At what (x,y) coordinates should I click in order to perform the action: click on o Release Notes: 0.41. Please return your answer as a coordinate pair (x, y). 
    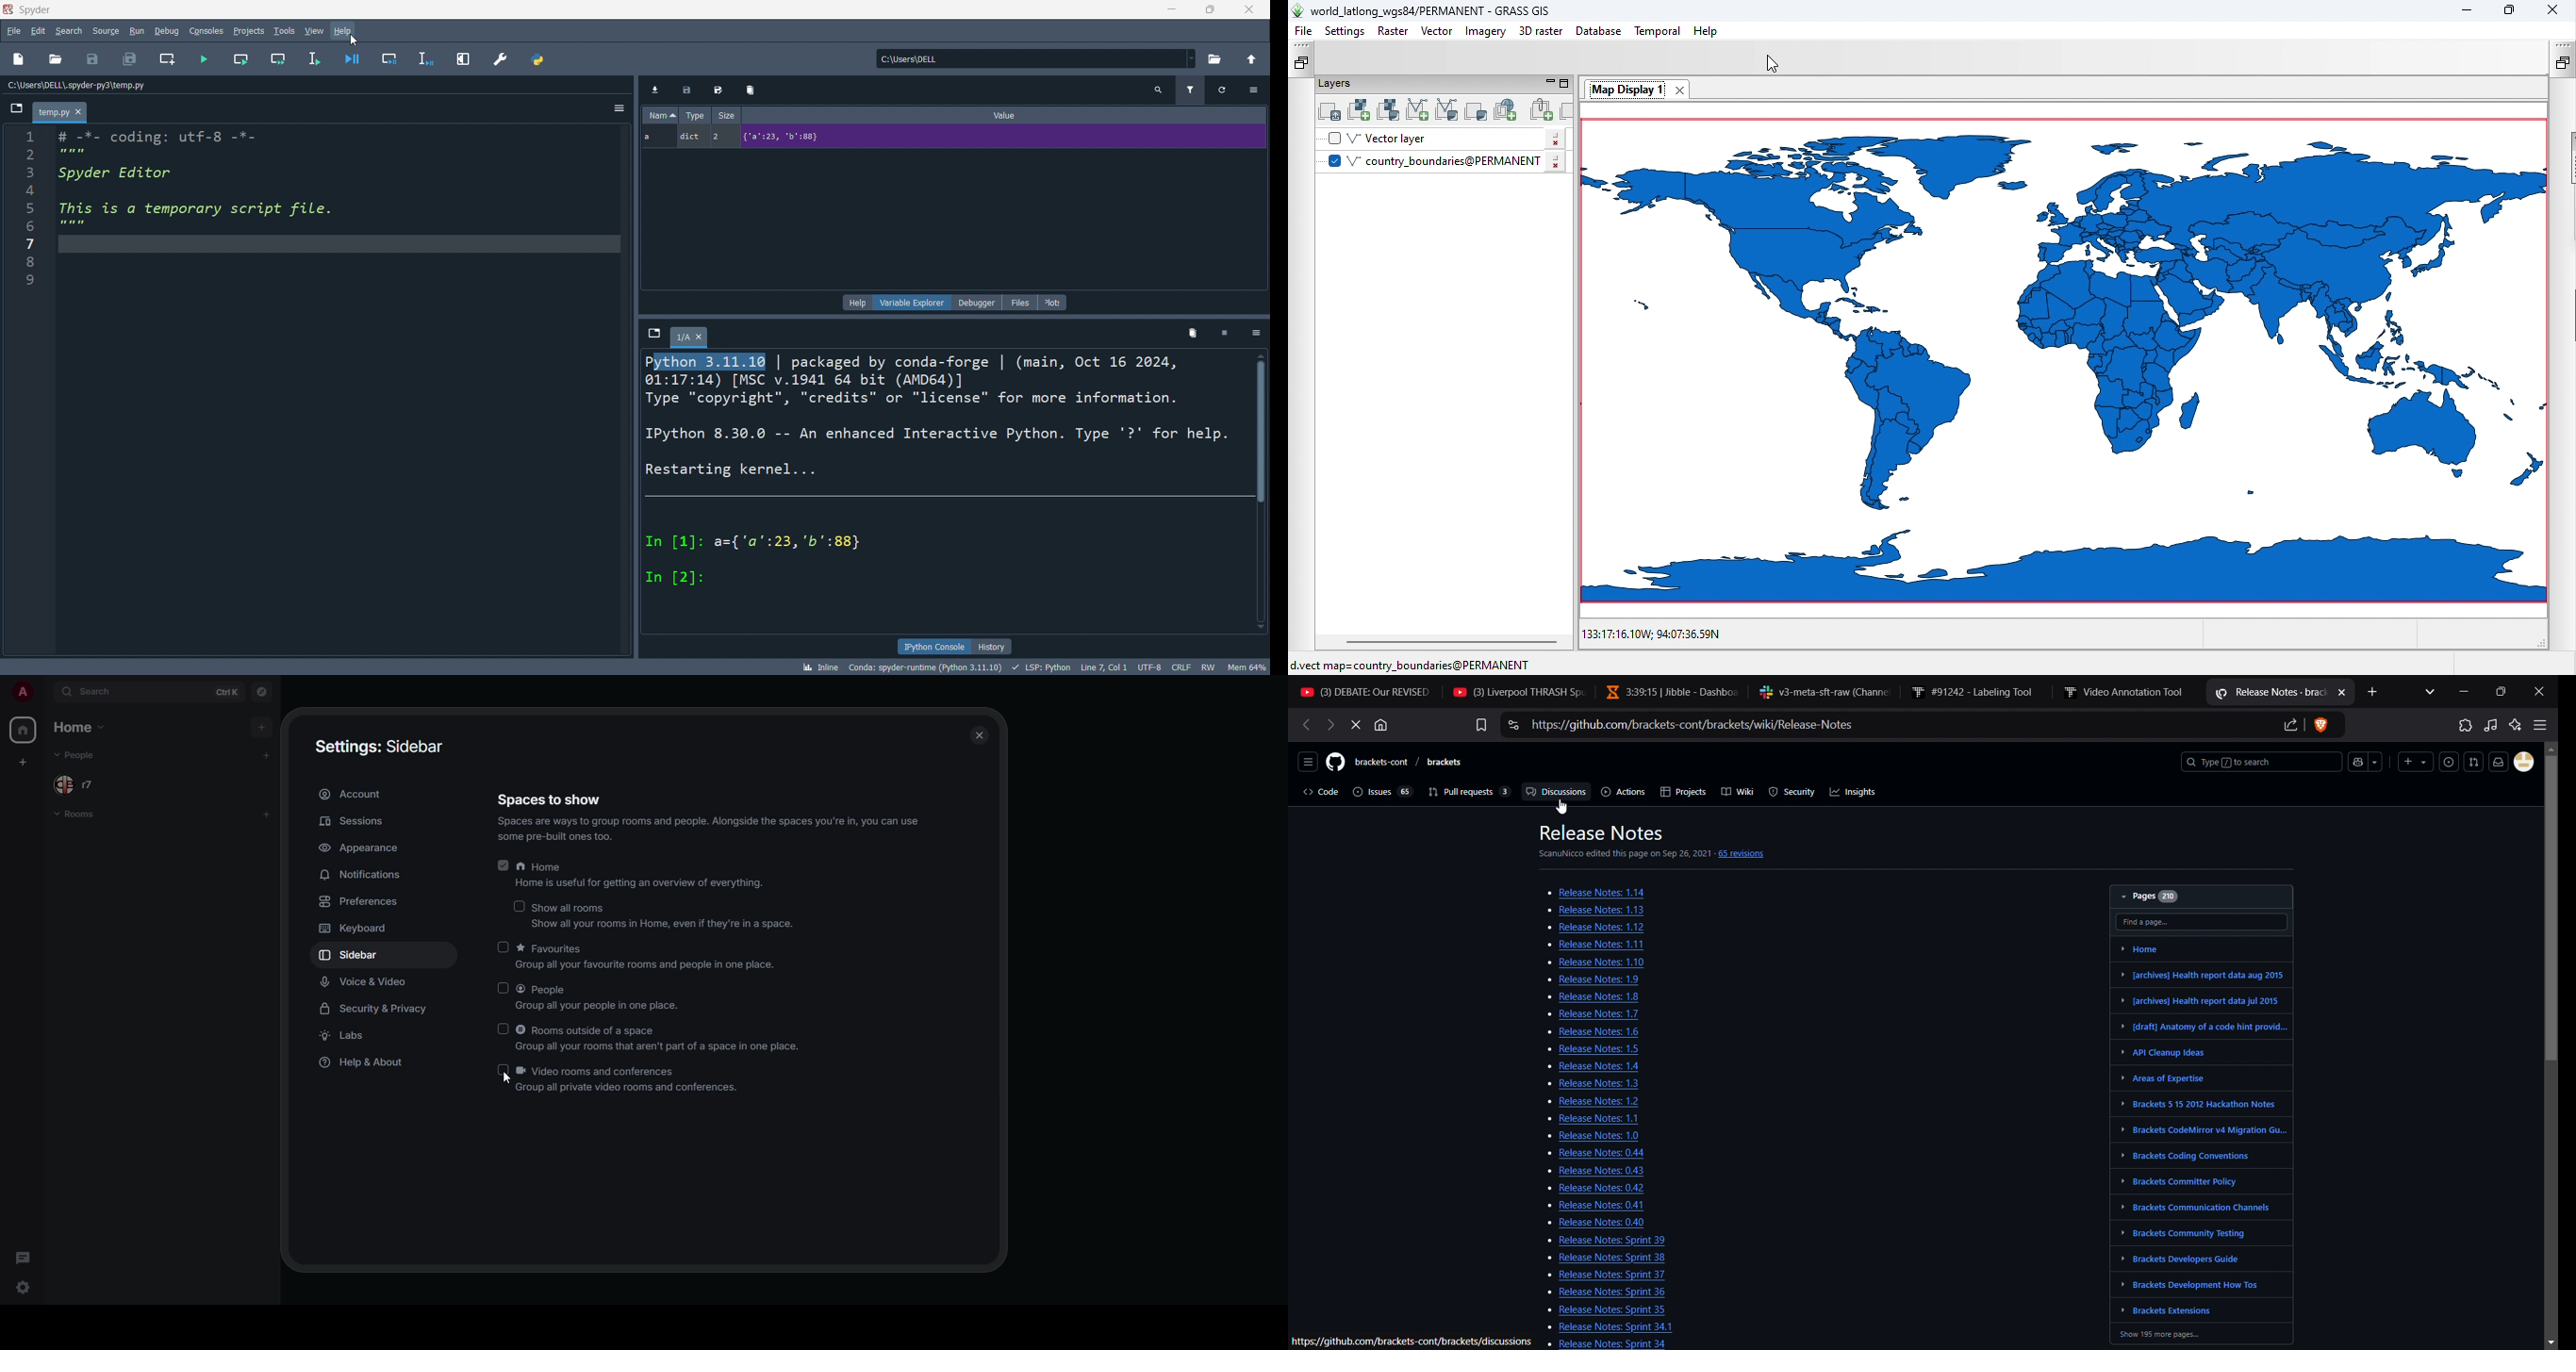
    Looking at the image, I should click on (1600, 1205).